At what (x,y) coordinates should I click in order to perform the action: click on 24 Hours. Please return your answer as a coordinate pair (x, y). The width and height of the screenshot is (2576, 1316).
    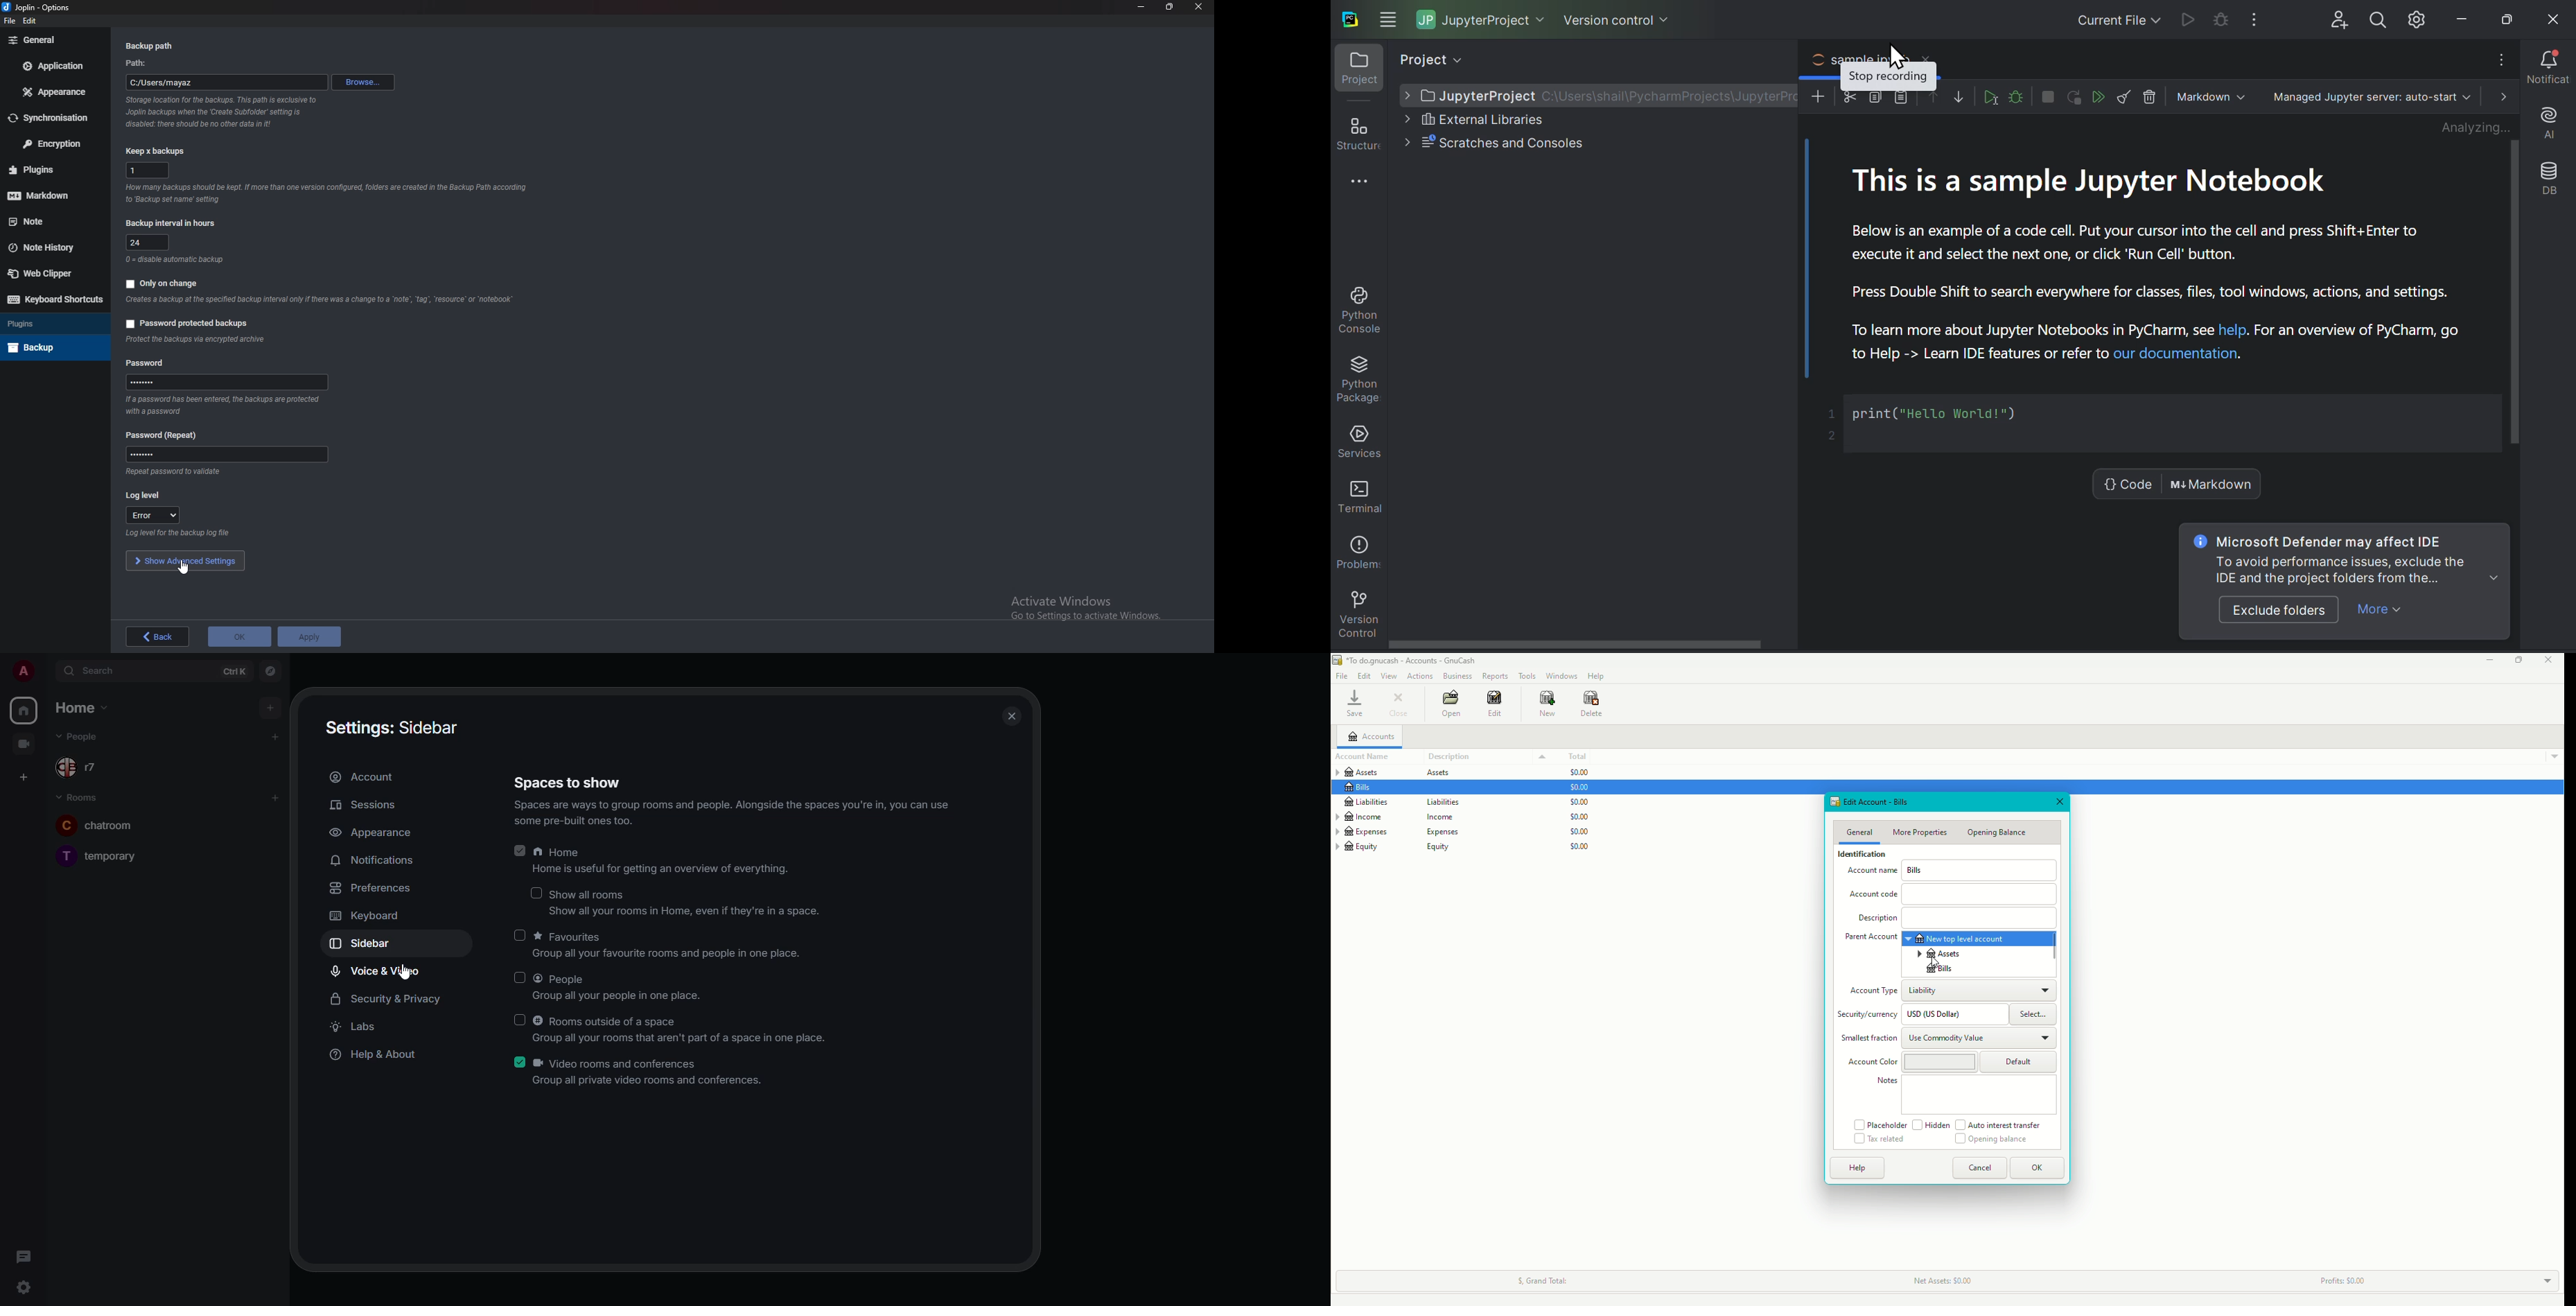
    Looking at the image, I should click on (149, 242).